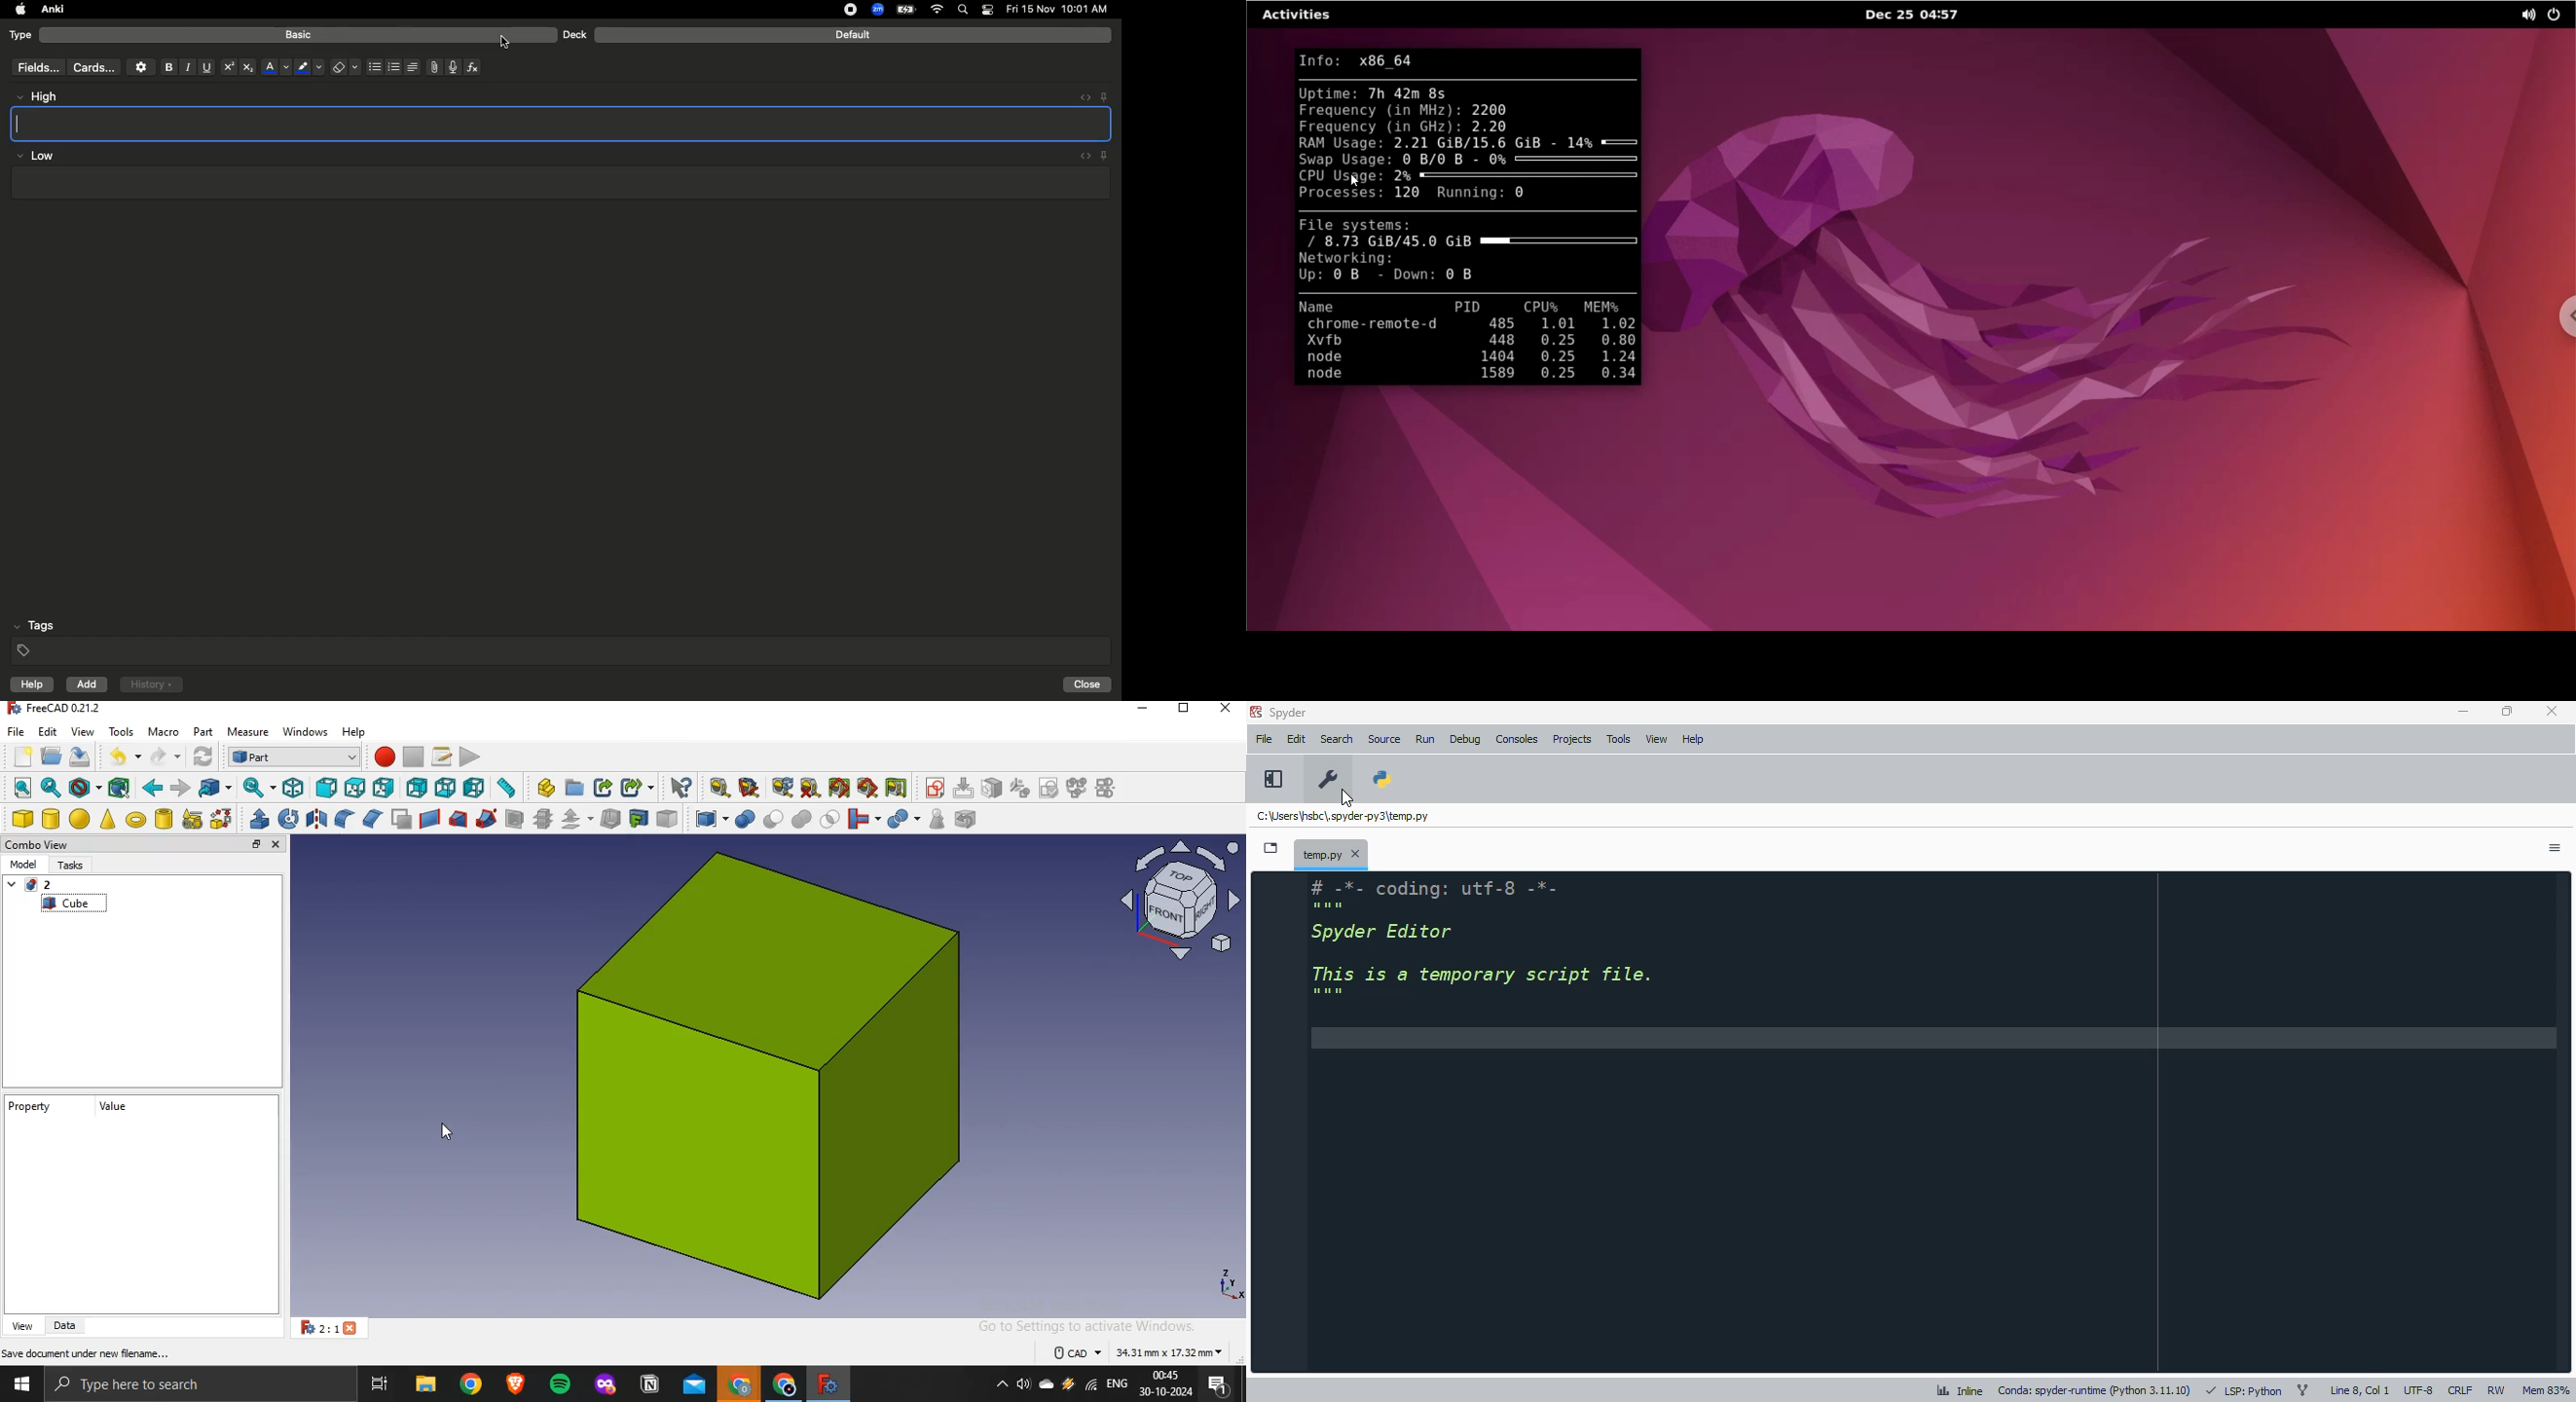 The height and width of the screenshot is (1428, 2576). I want to click on LSP: python, so click(2245, 1390).